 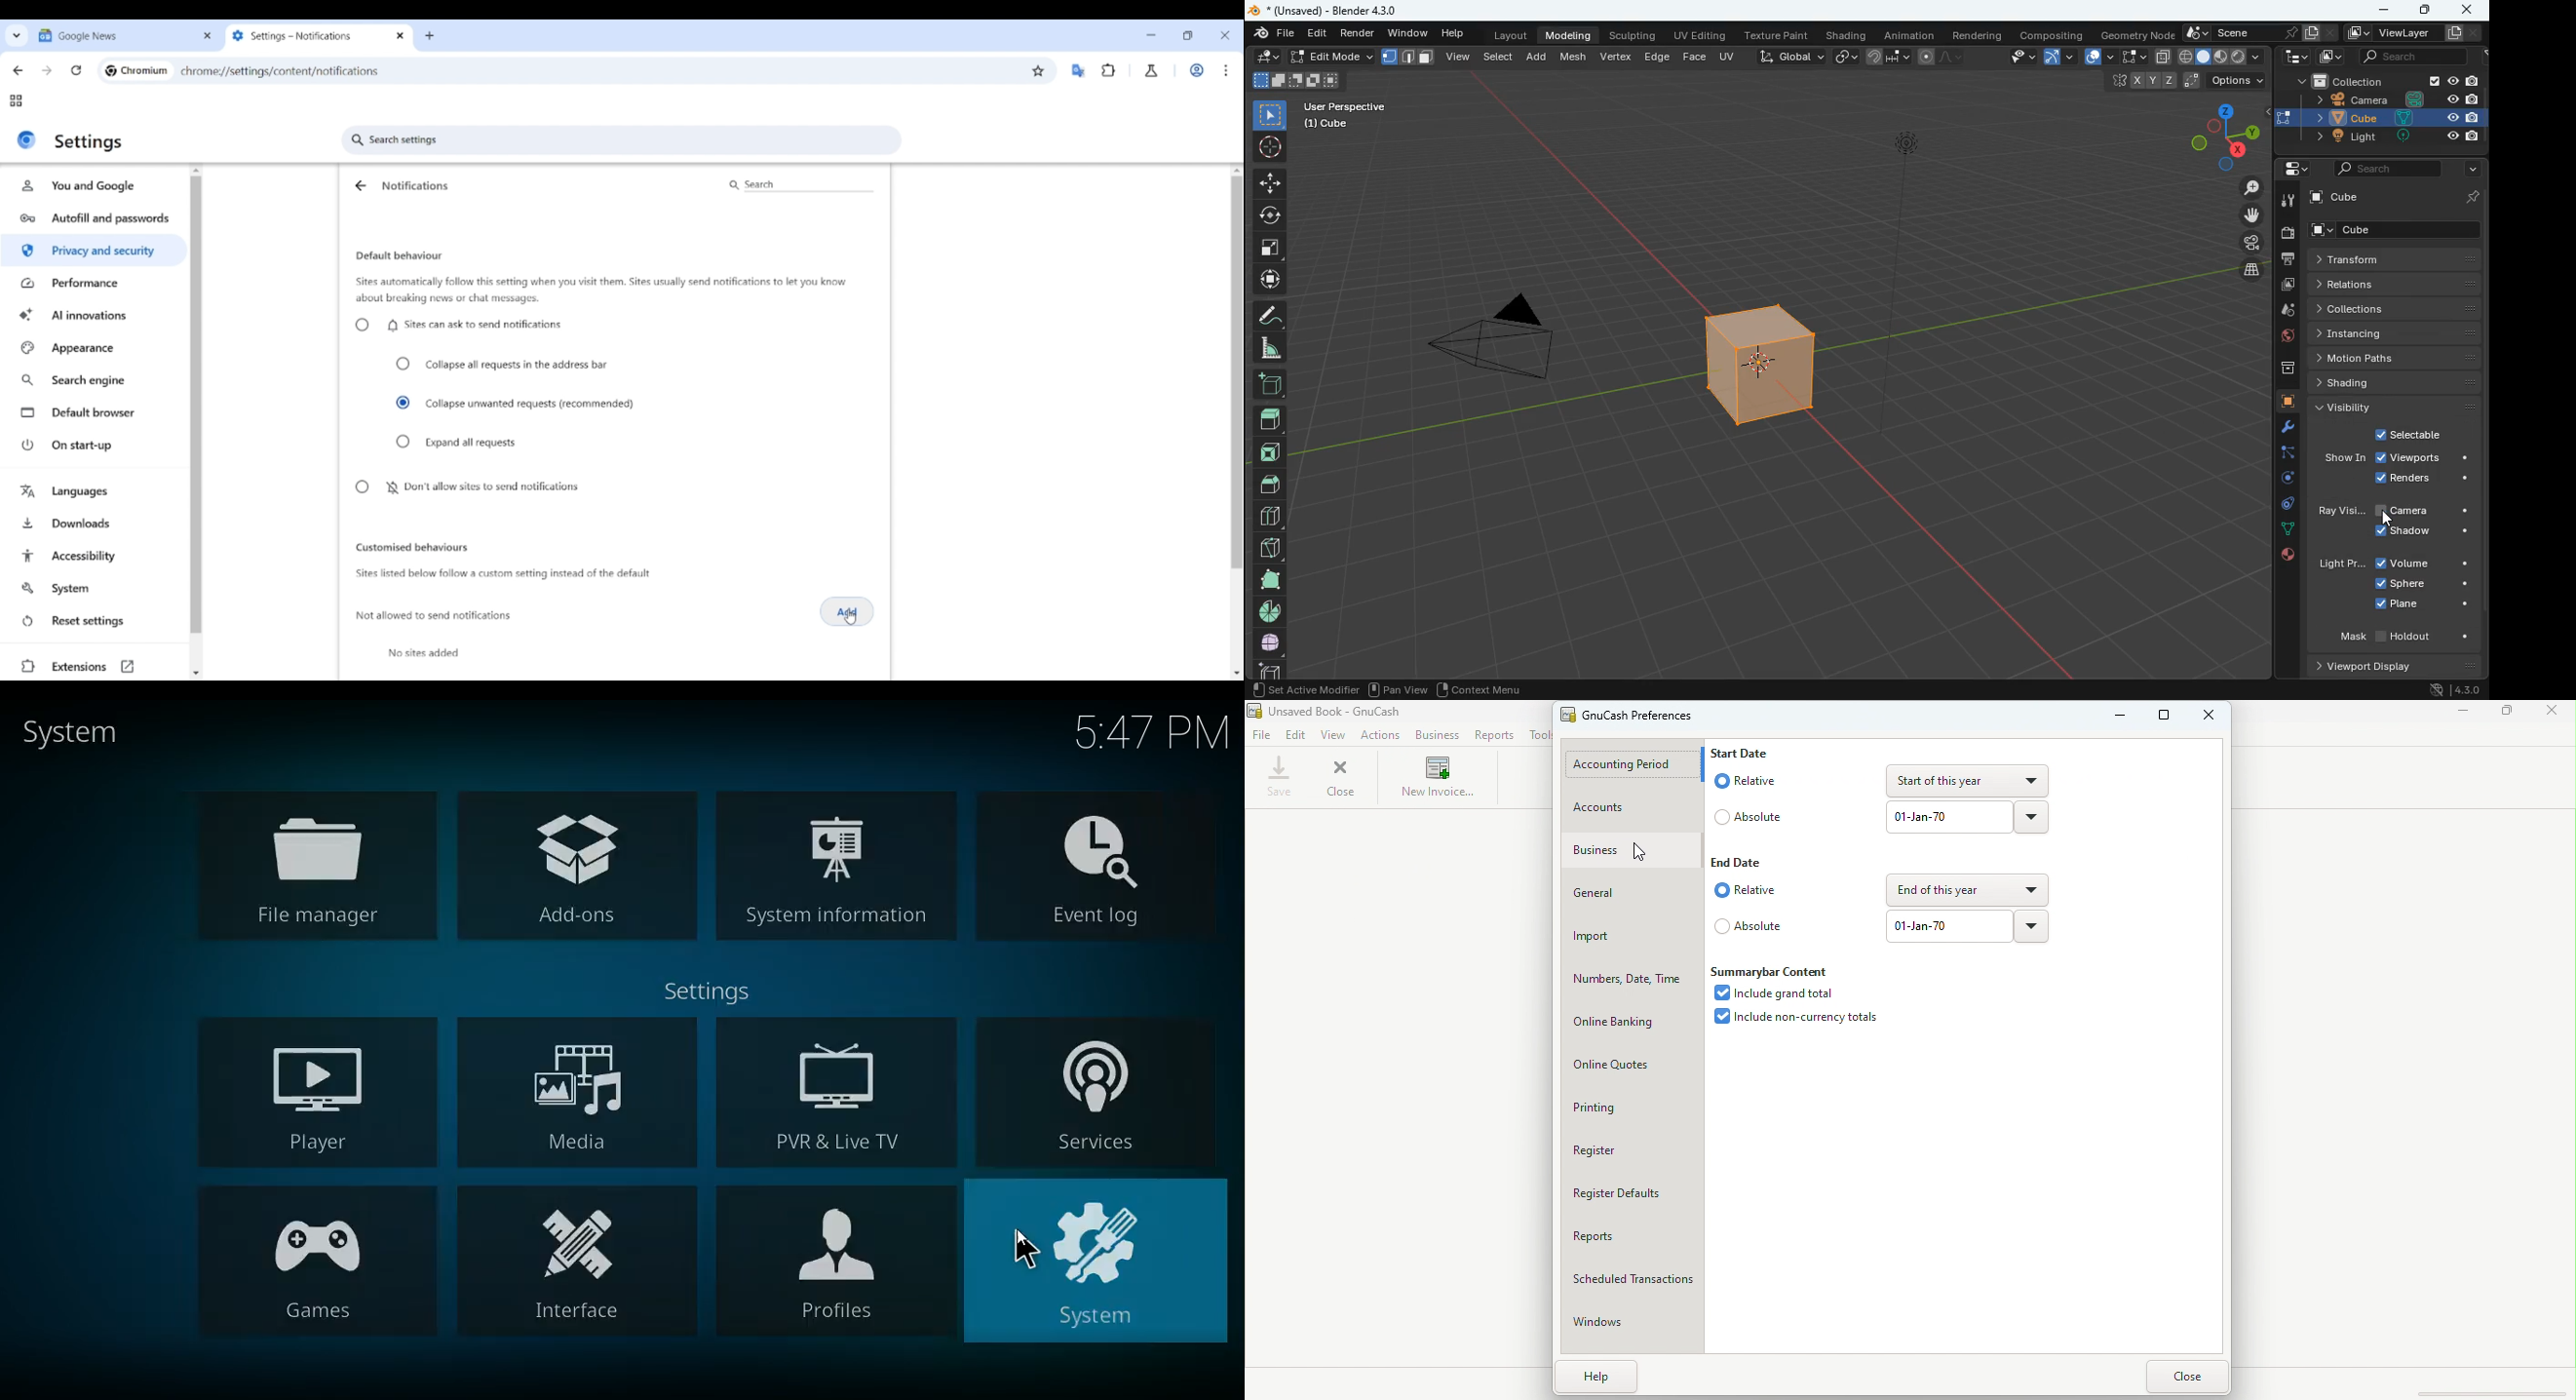 I want to click on Customized behaviors, so click(x=412, y=547).